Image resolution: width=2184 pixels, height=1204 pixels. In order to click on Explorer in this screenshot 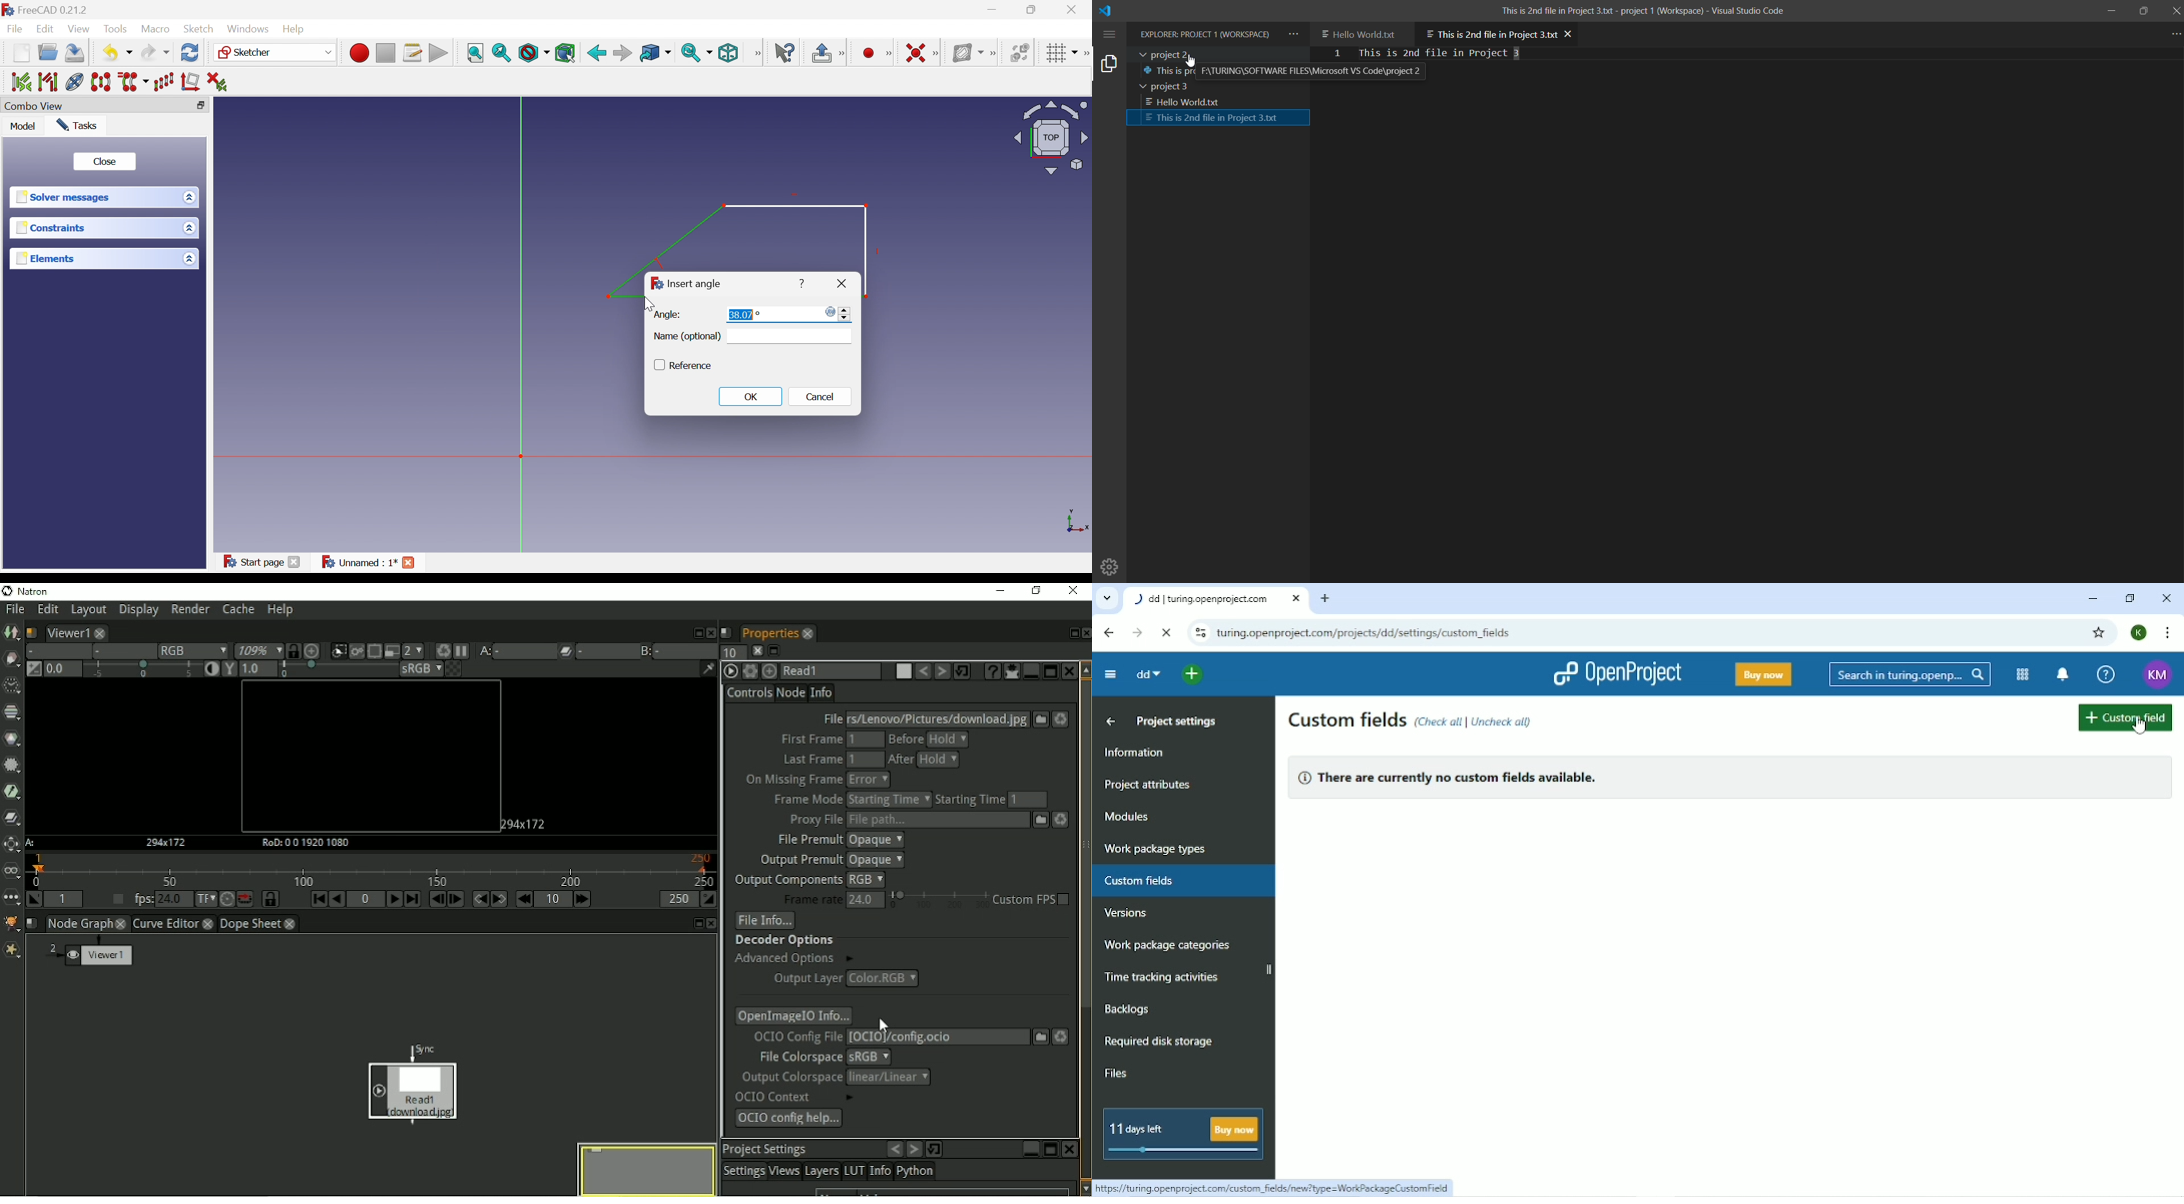, I will do `click(1206, 35)`.